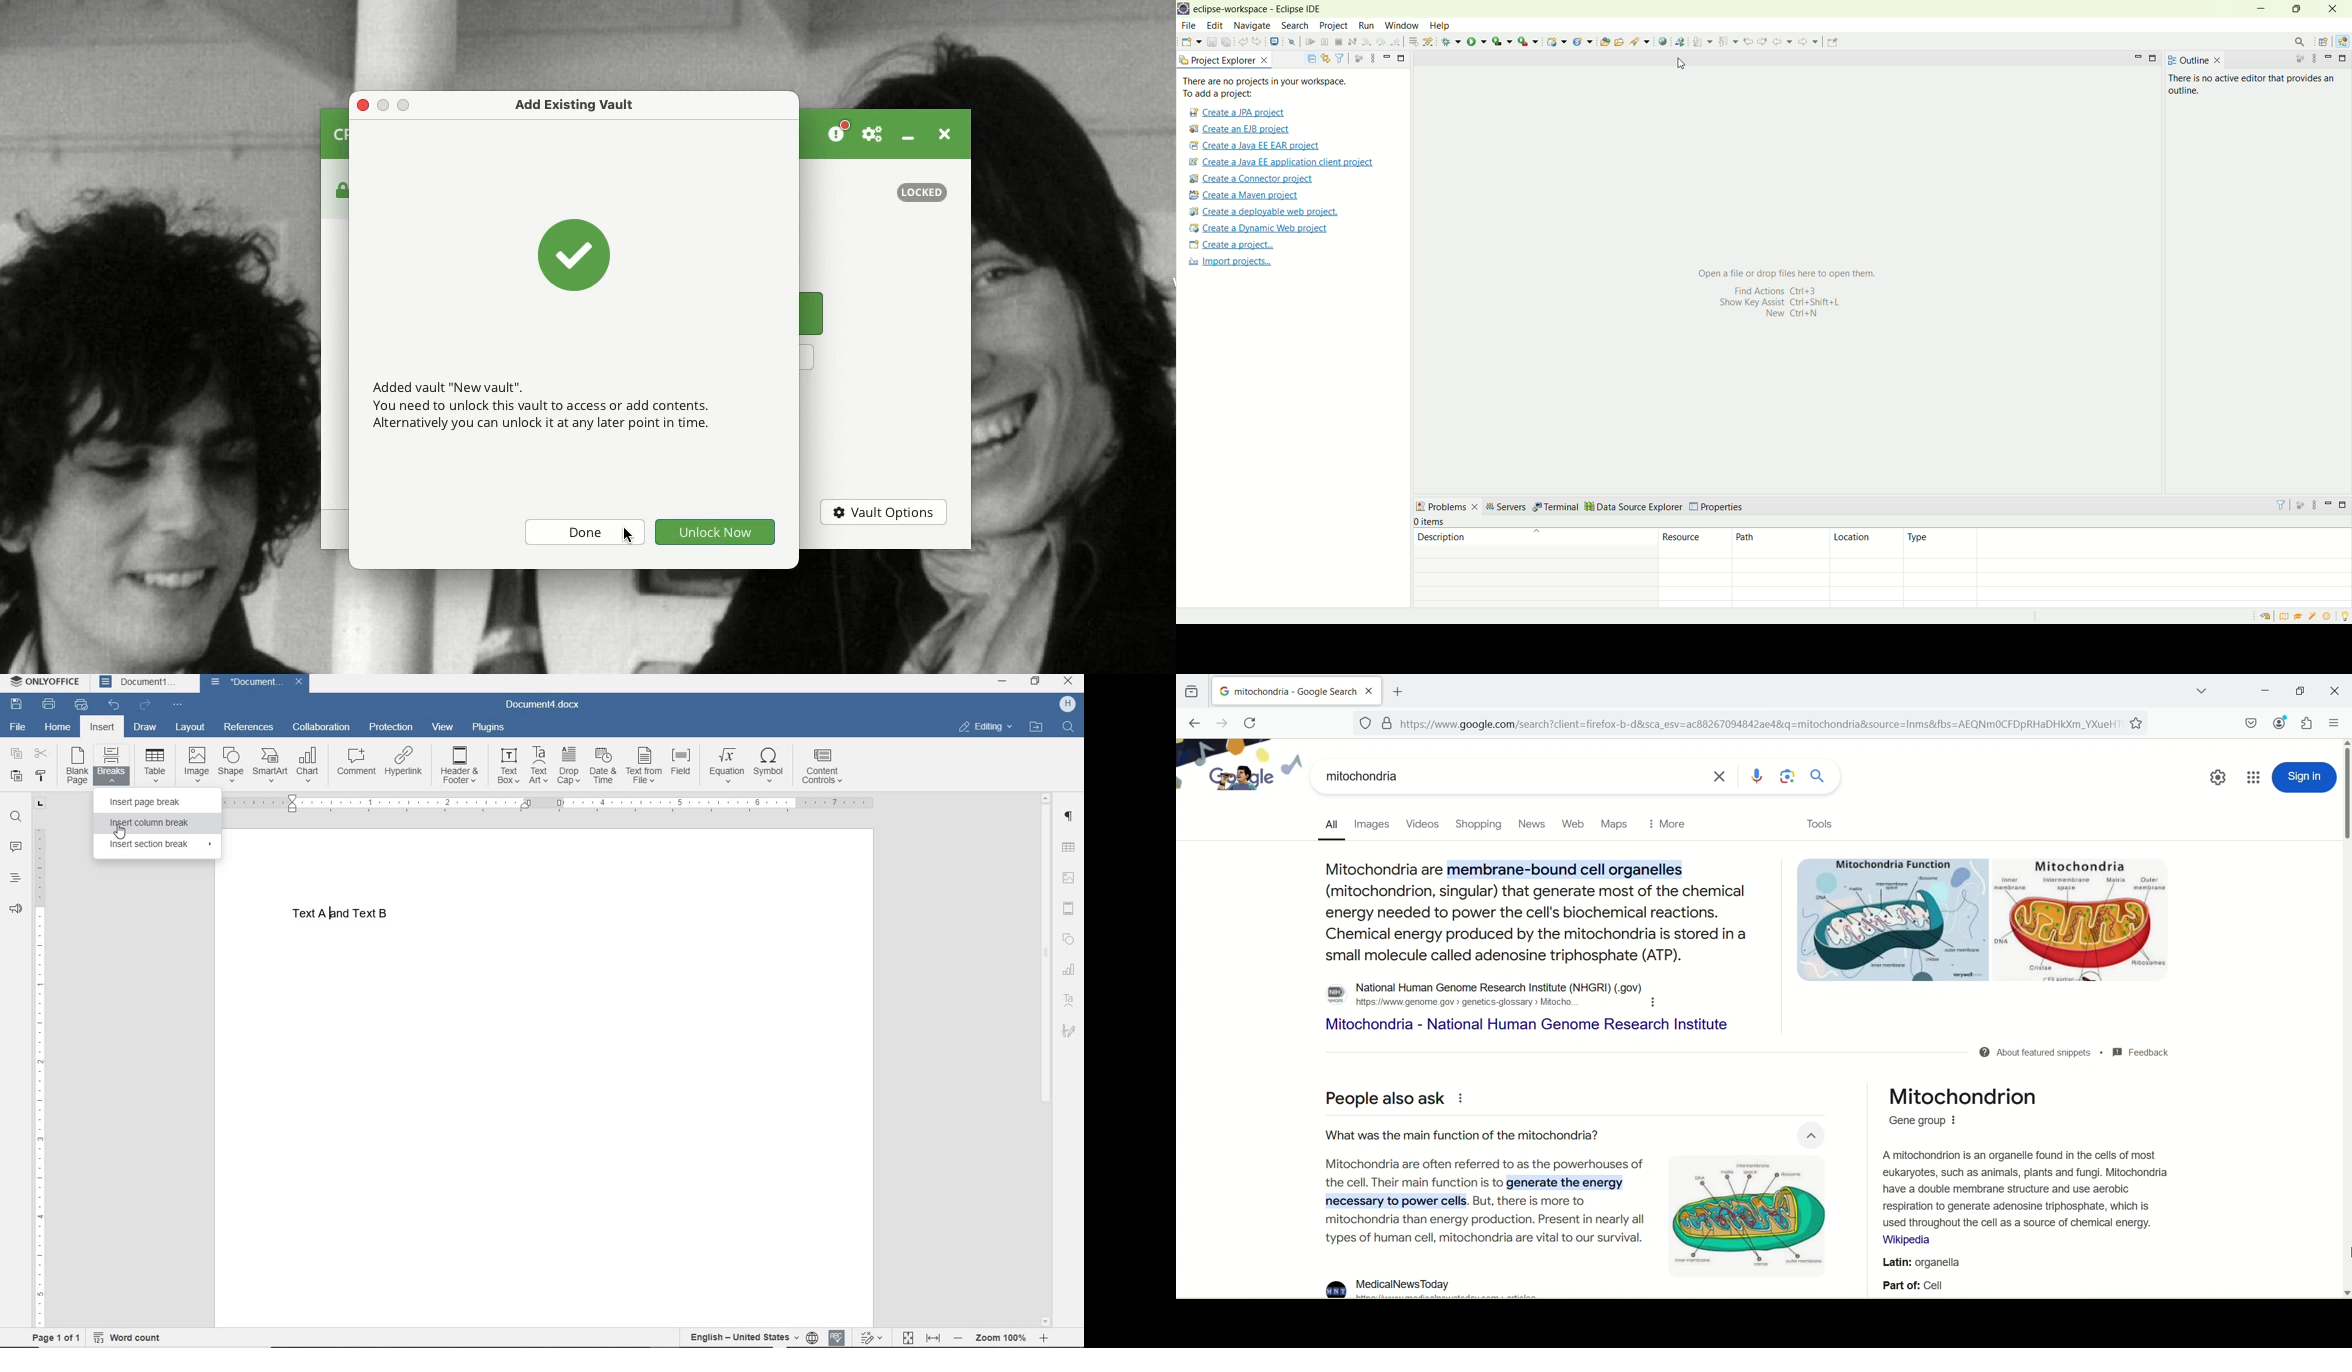 The height and width of the screenshot is (1372, 2352). Describe the element at coordinates (1717, 508) in the screenshot. I see `properties` at that location.